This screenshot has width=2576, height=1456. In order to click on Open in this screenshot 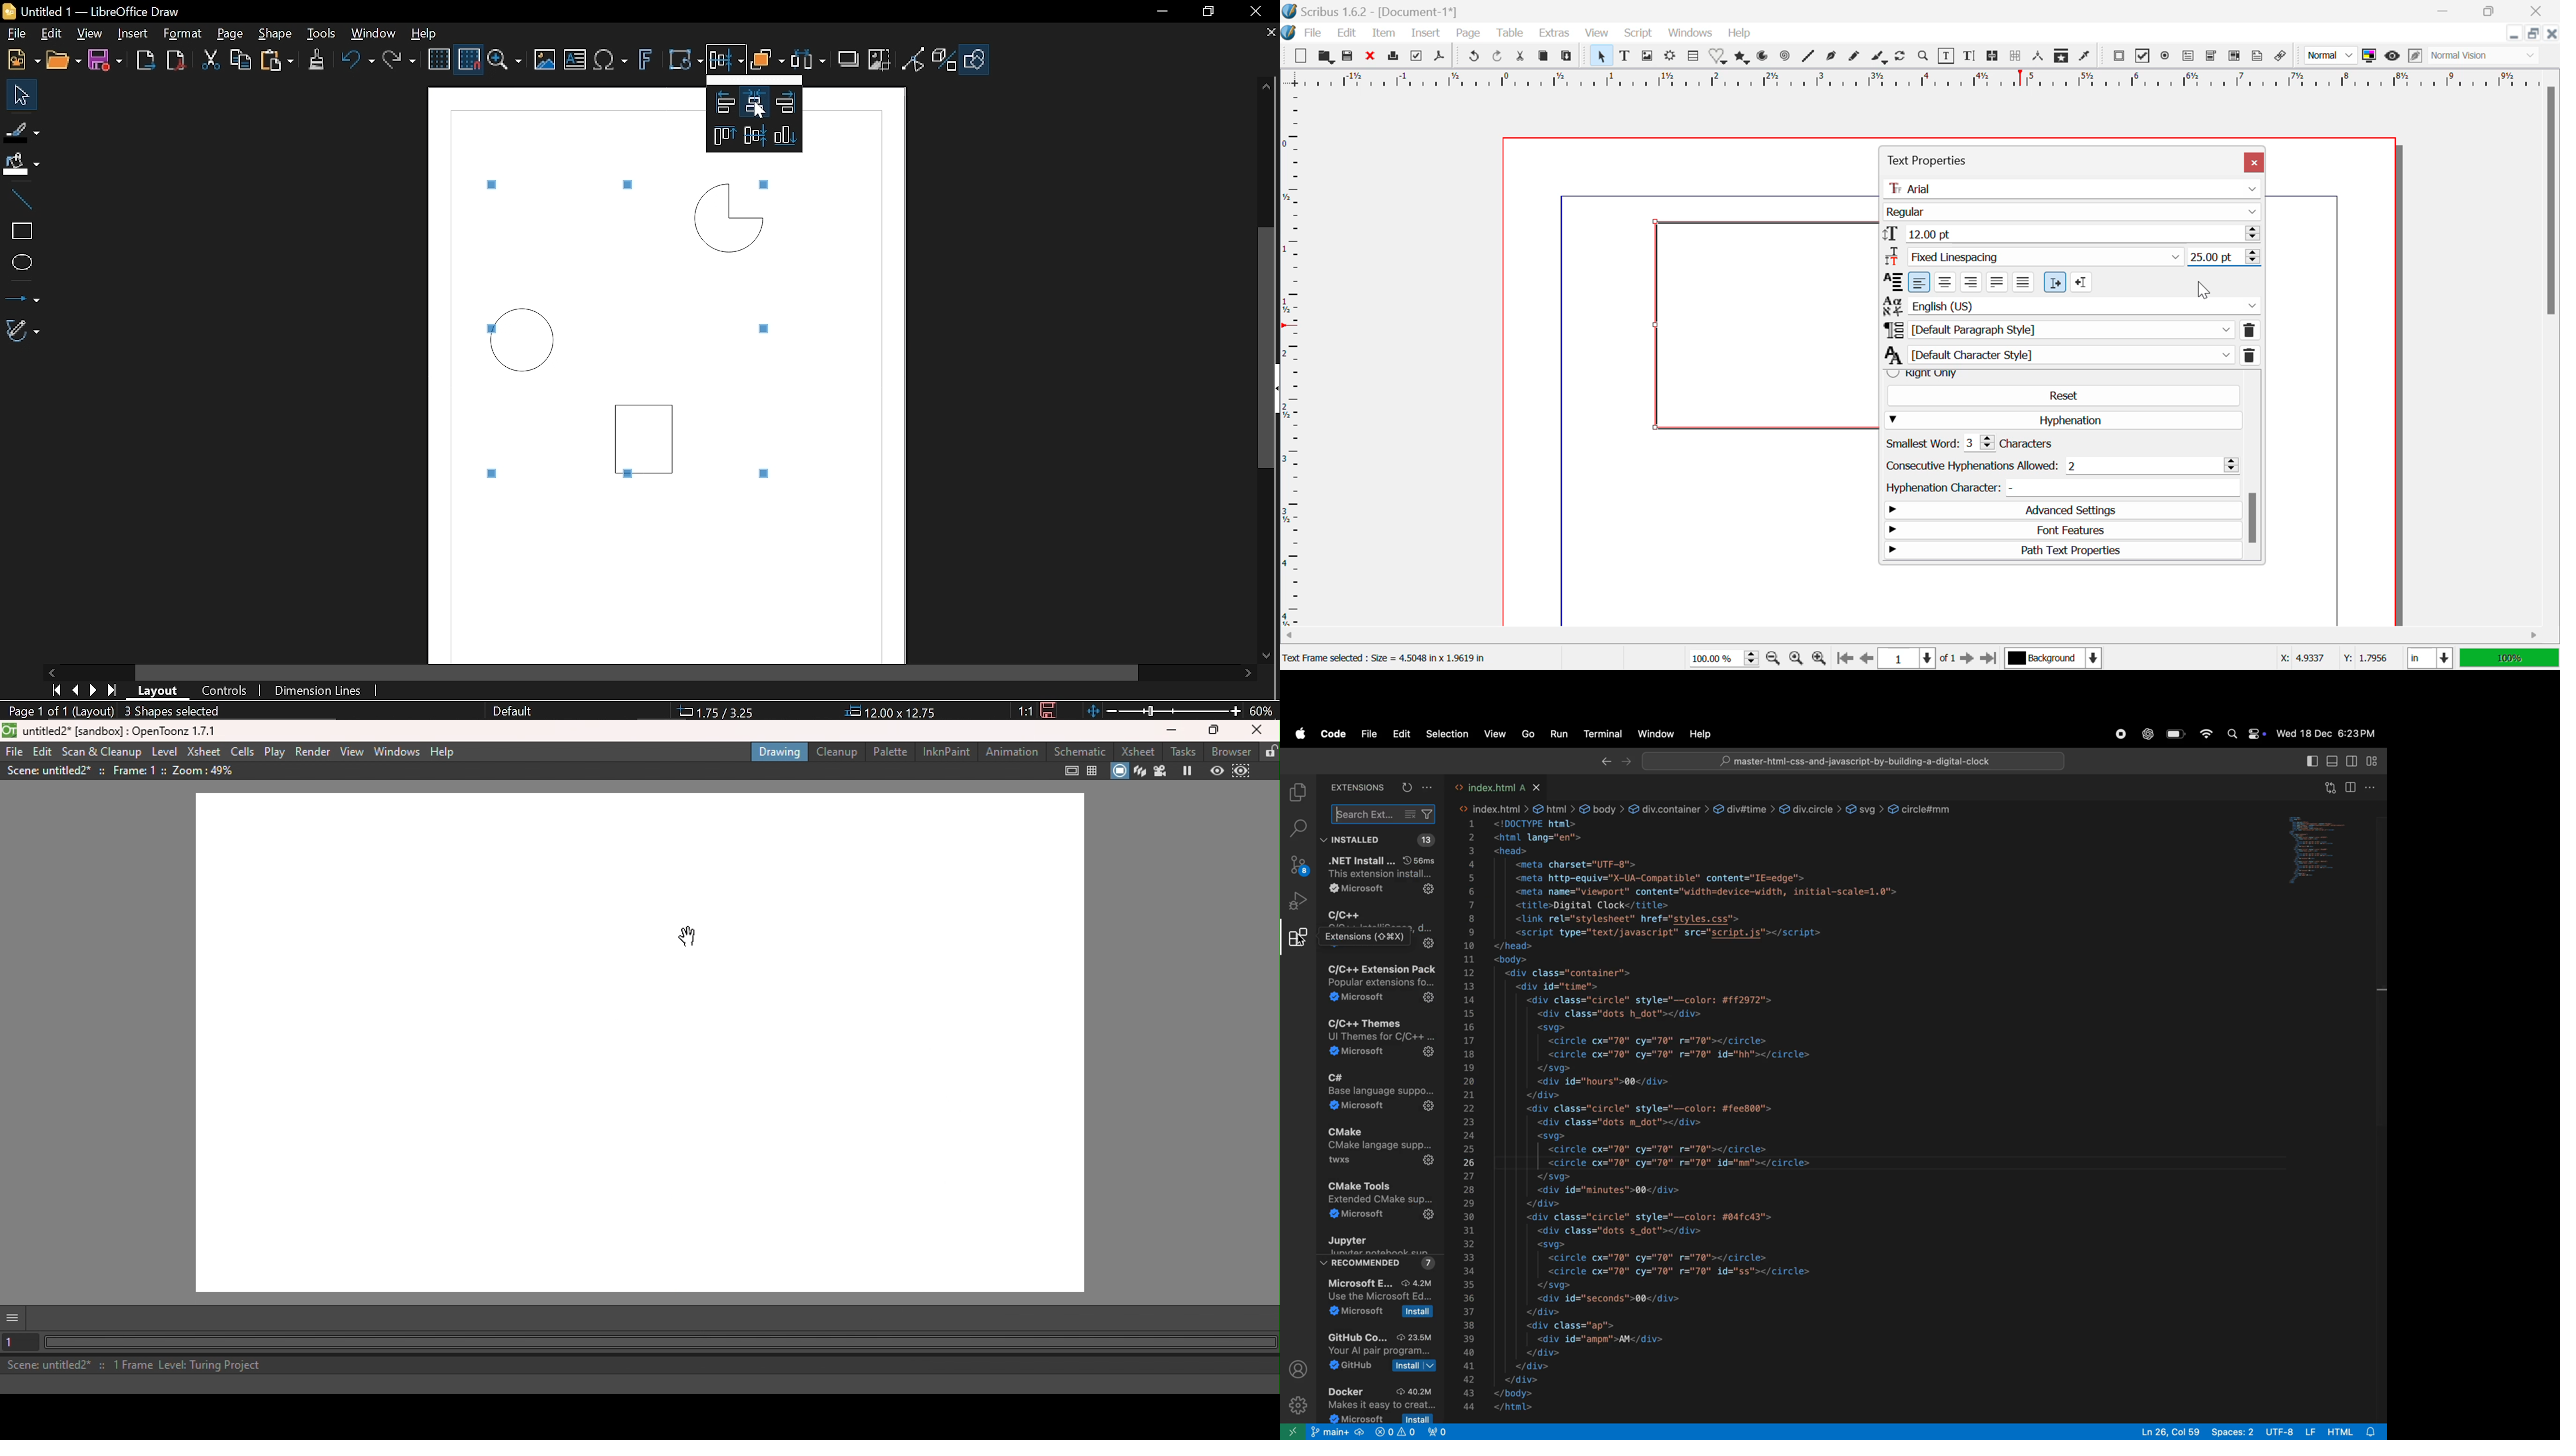, I will do `click(1325, 56)`.